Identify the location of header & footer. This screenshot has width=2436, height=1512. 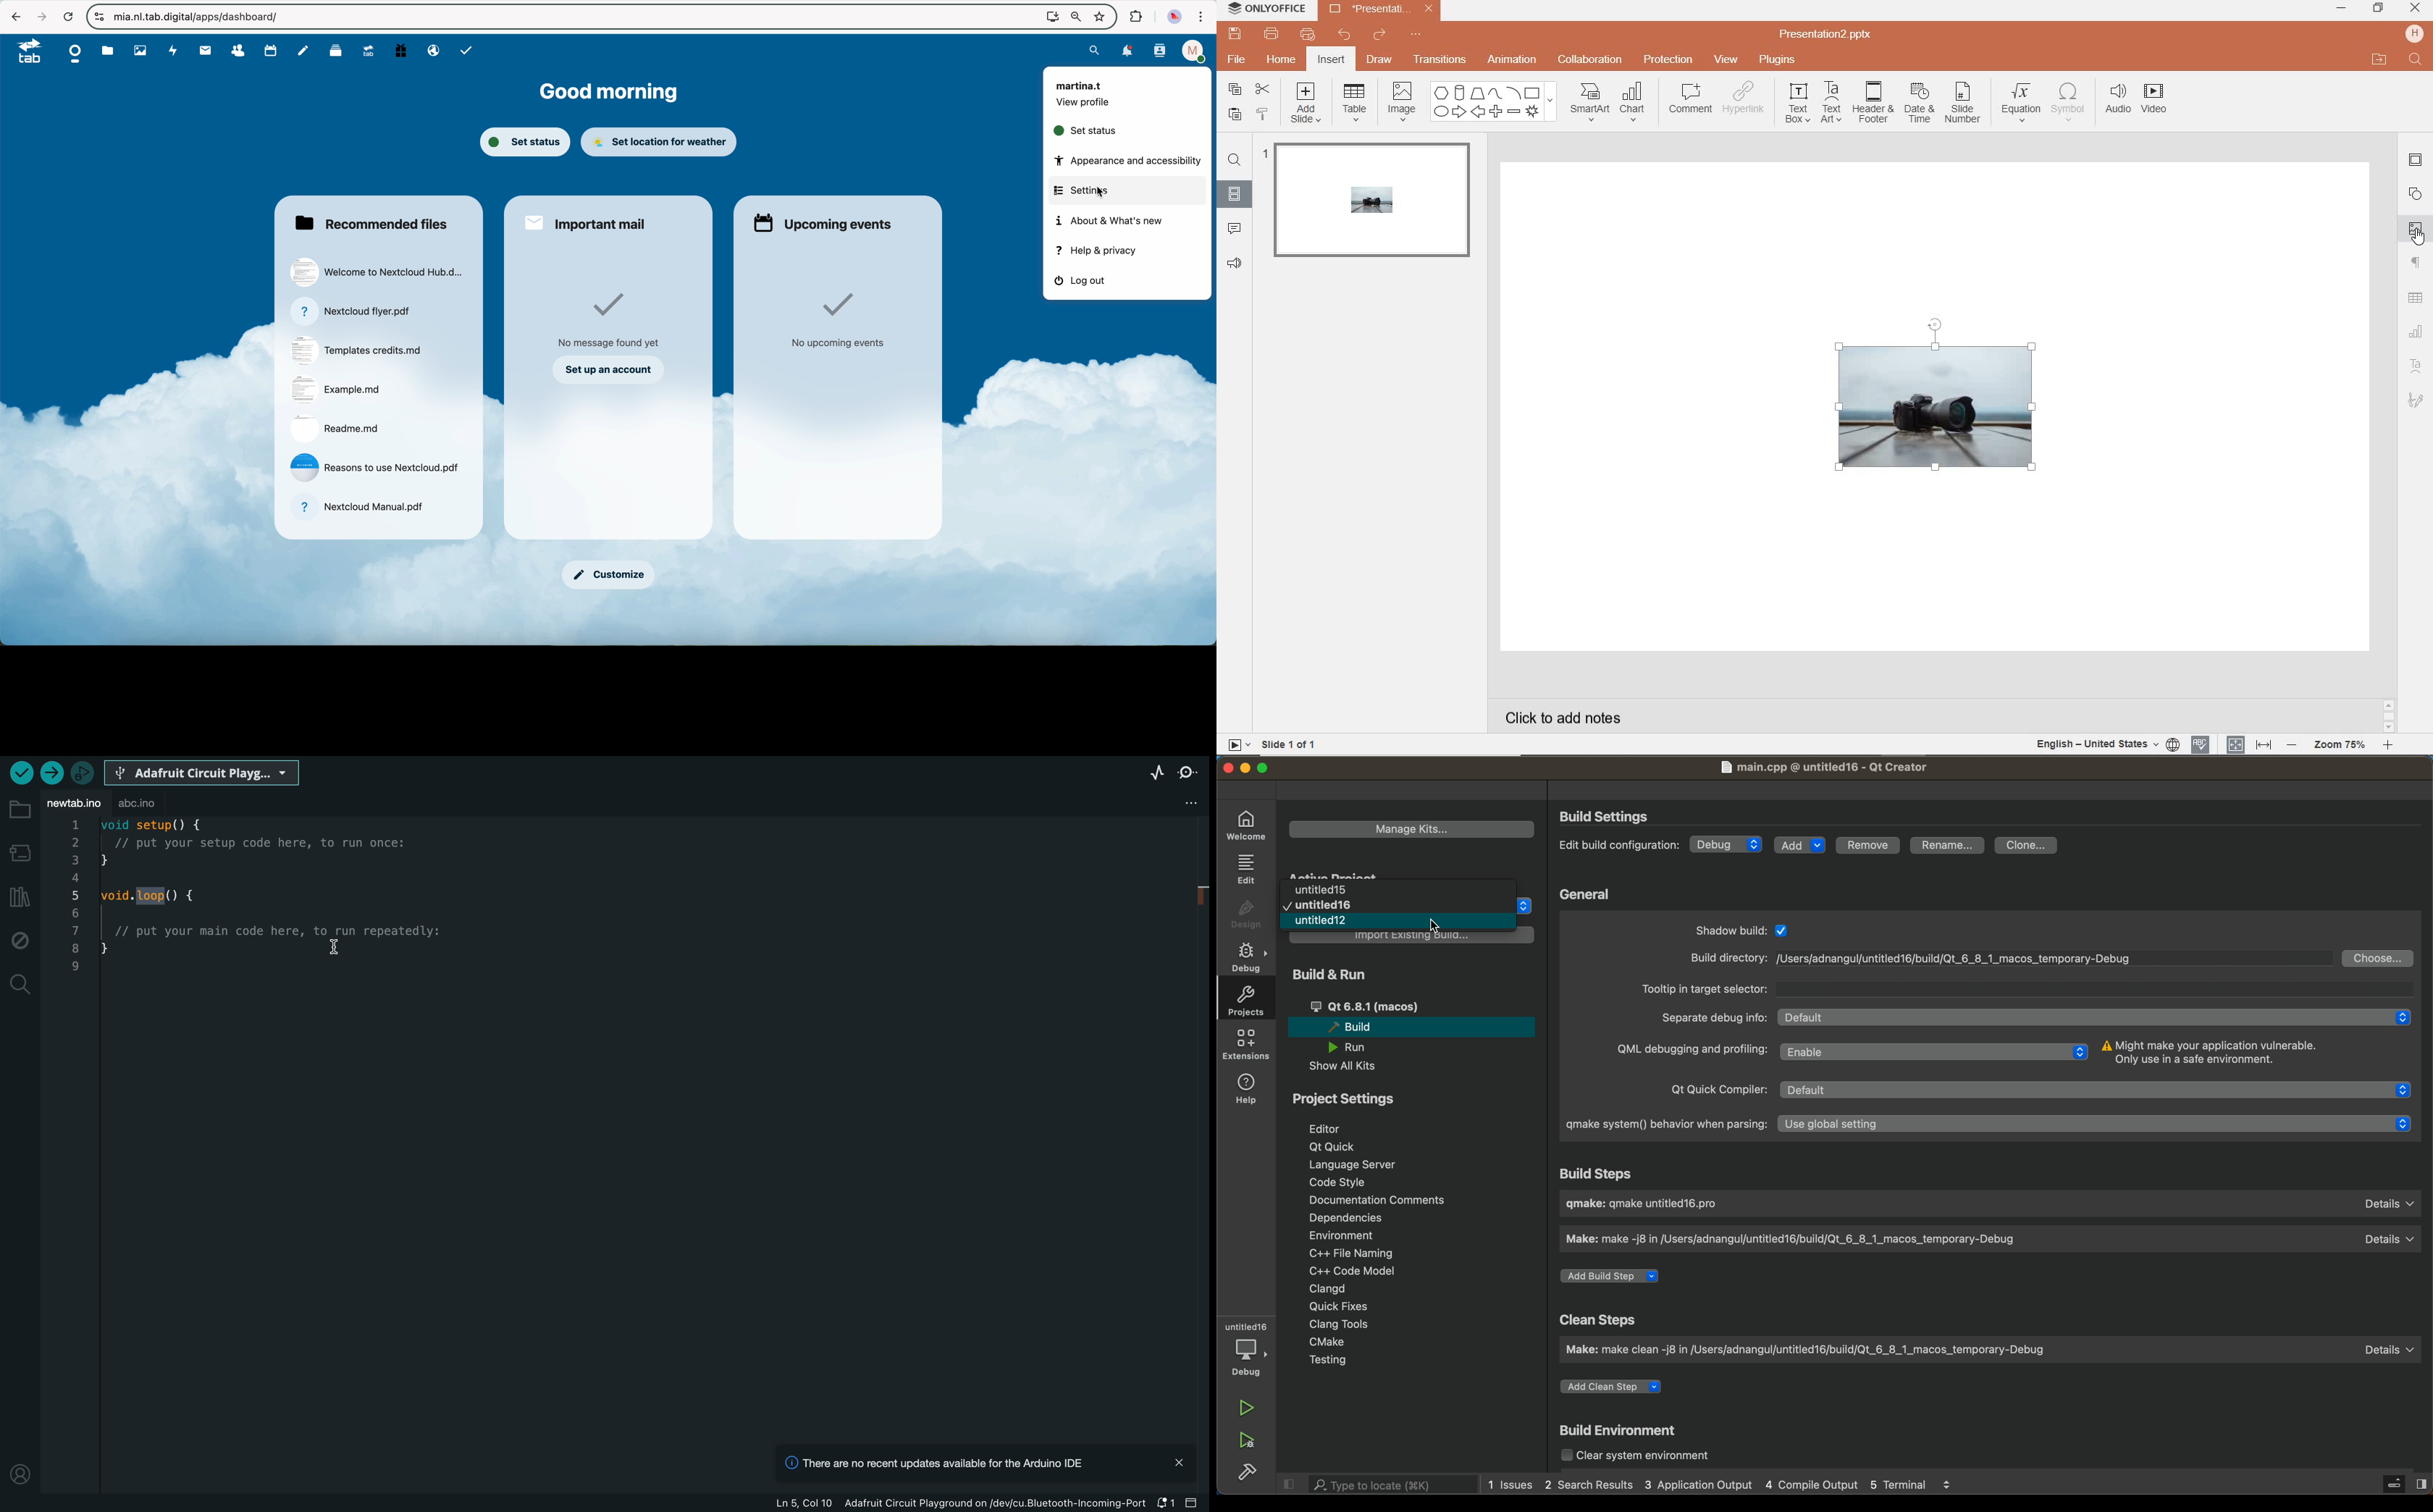
(1874, 106).